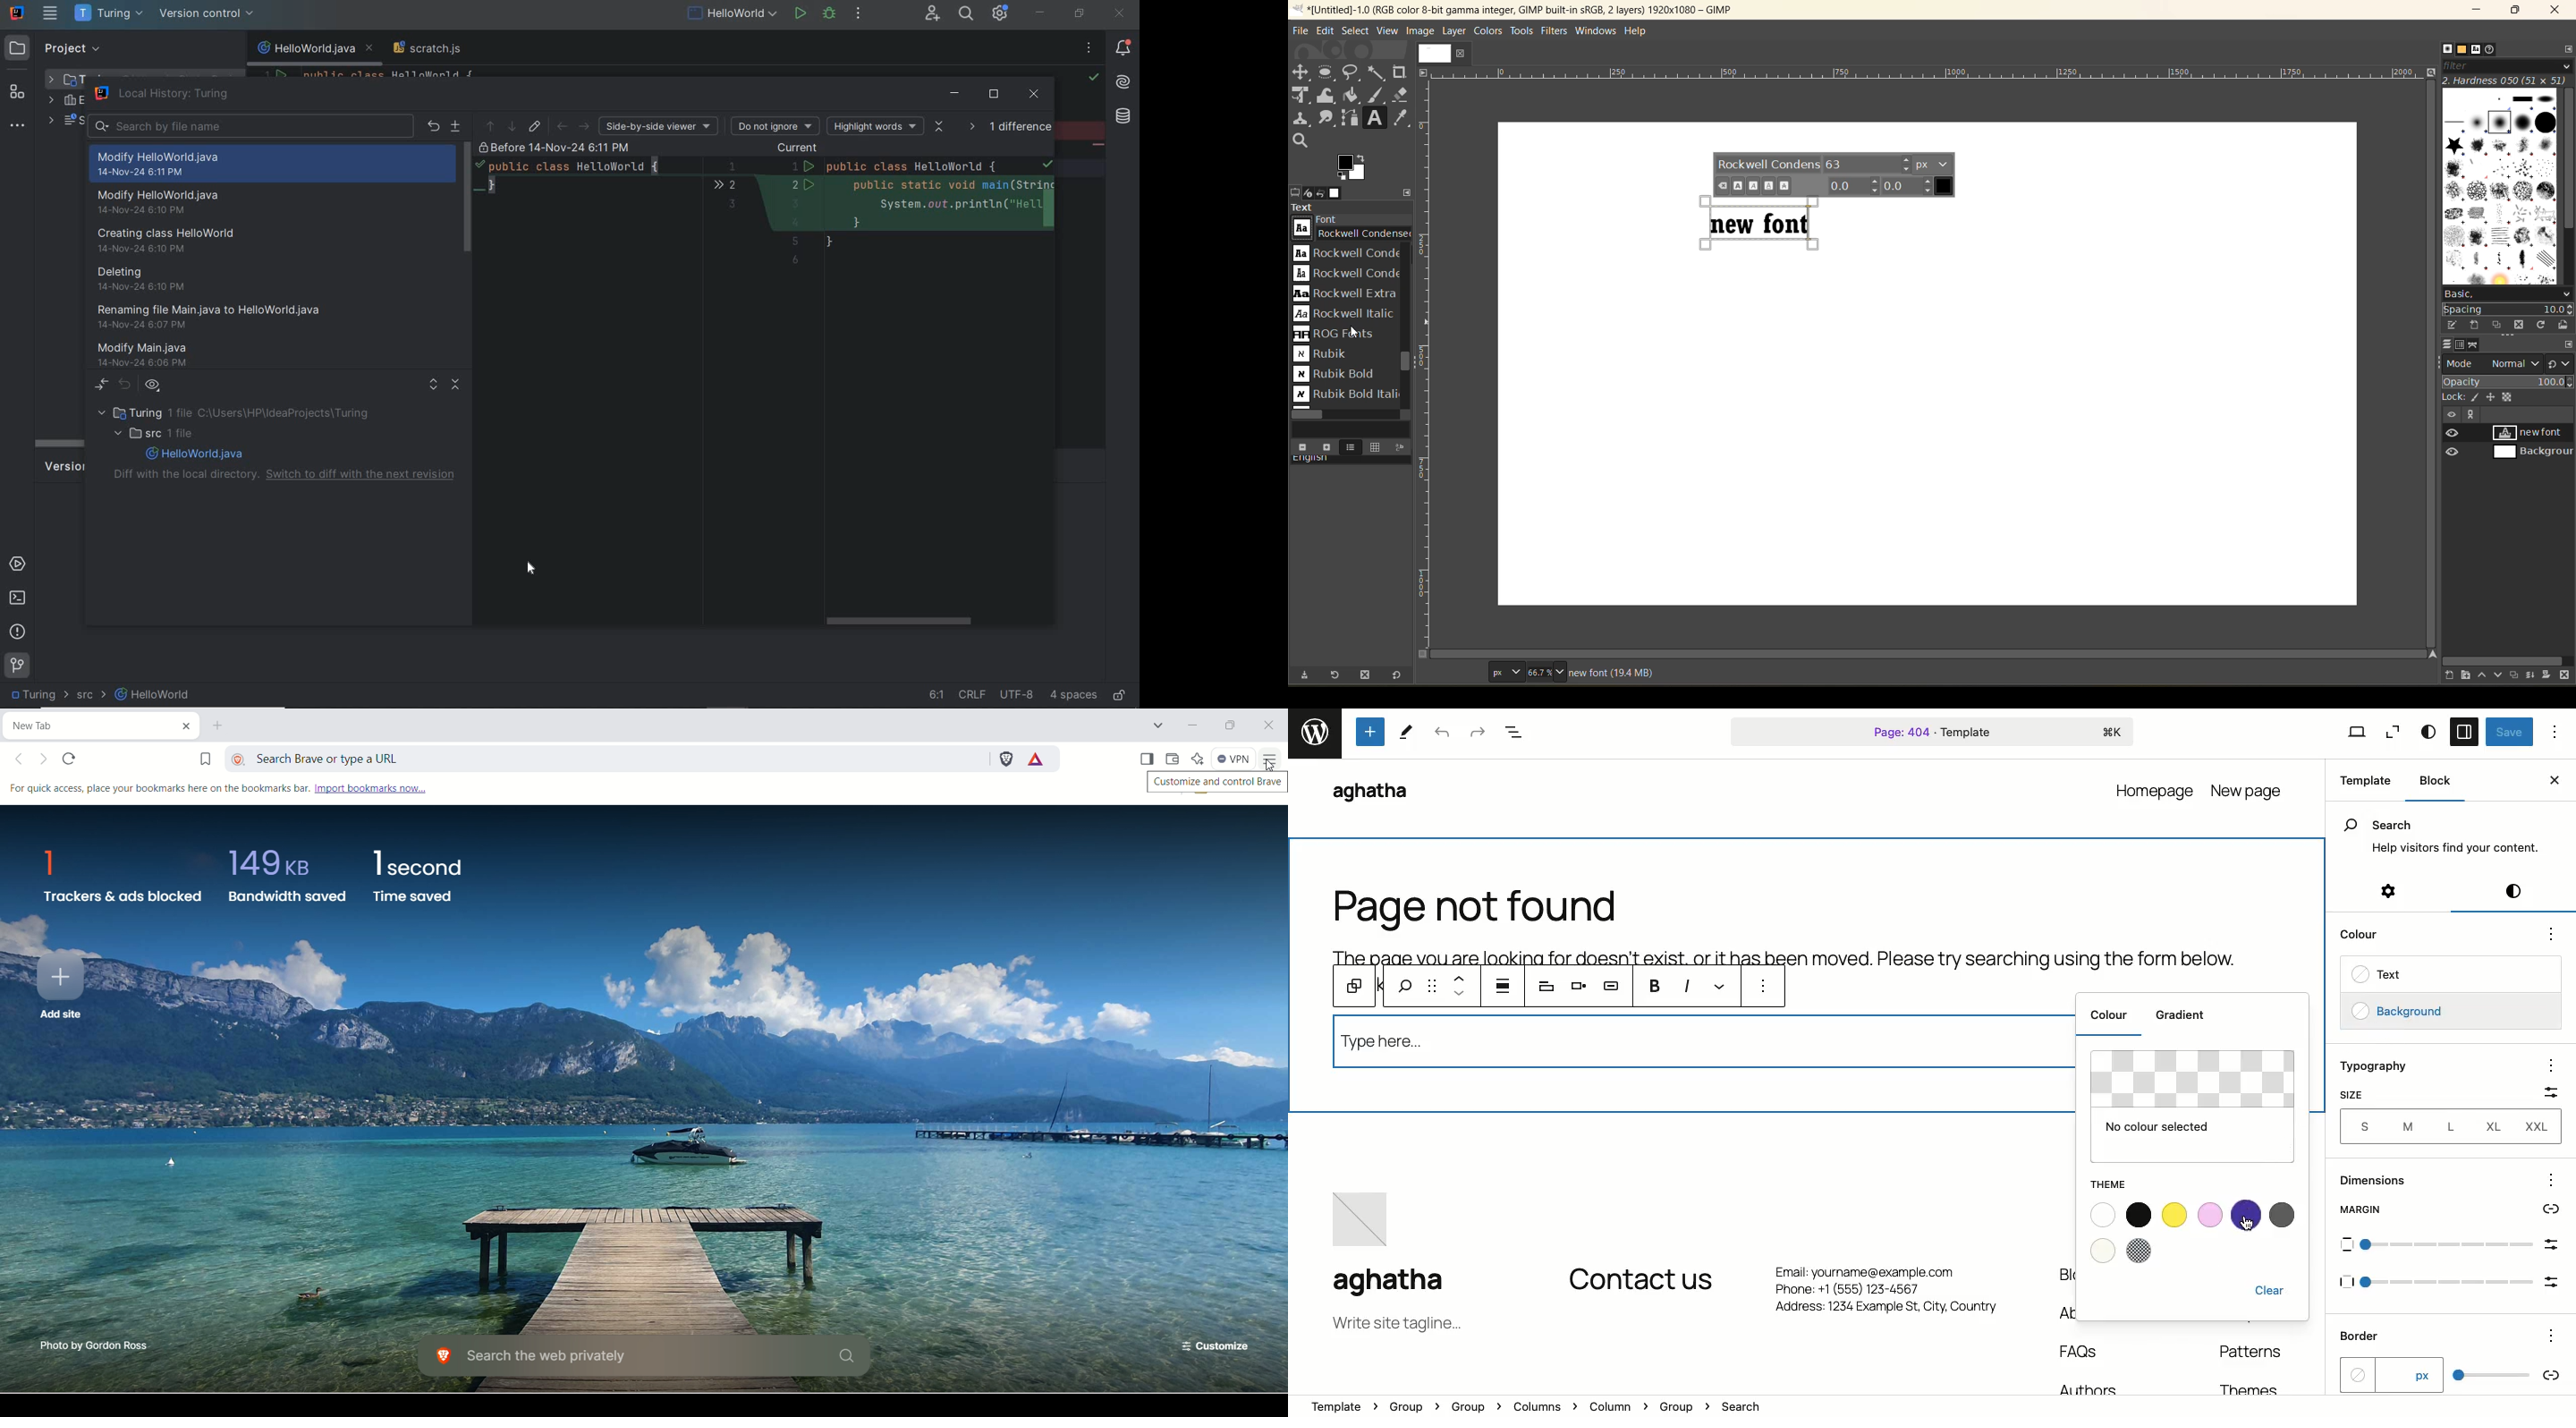 This screenshot has width=2576, height=1428. What do you see at coordinates (1197, 757) in the screenshot?
I see `leo AI` at bounding box center [1197, 757].